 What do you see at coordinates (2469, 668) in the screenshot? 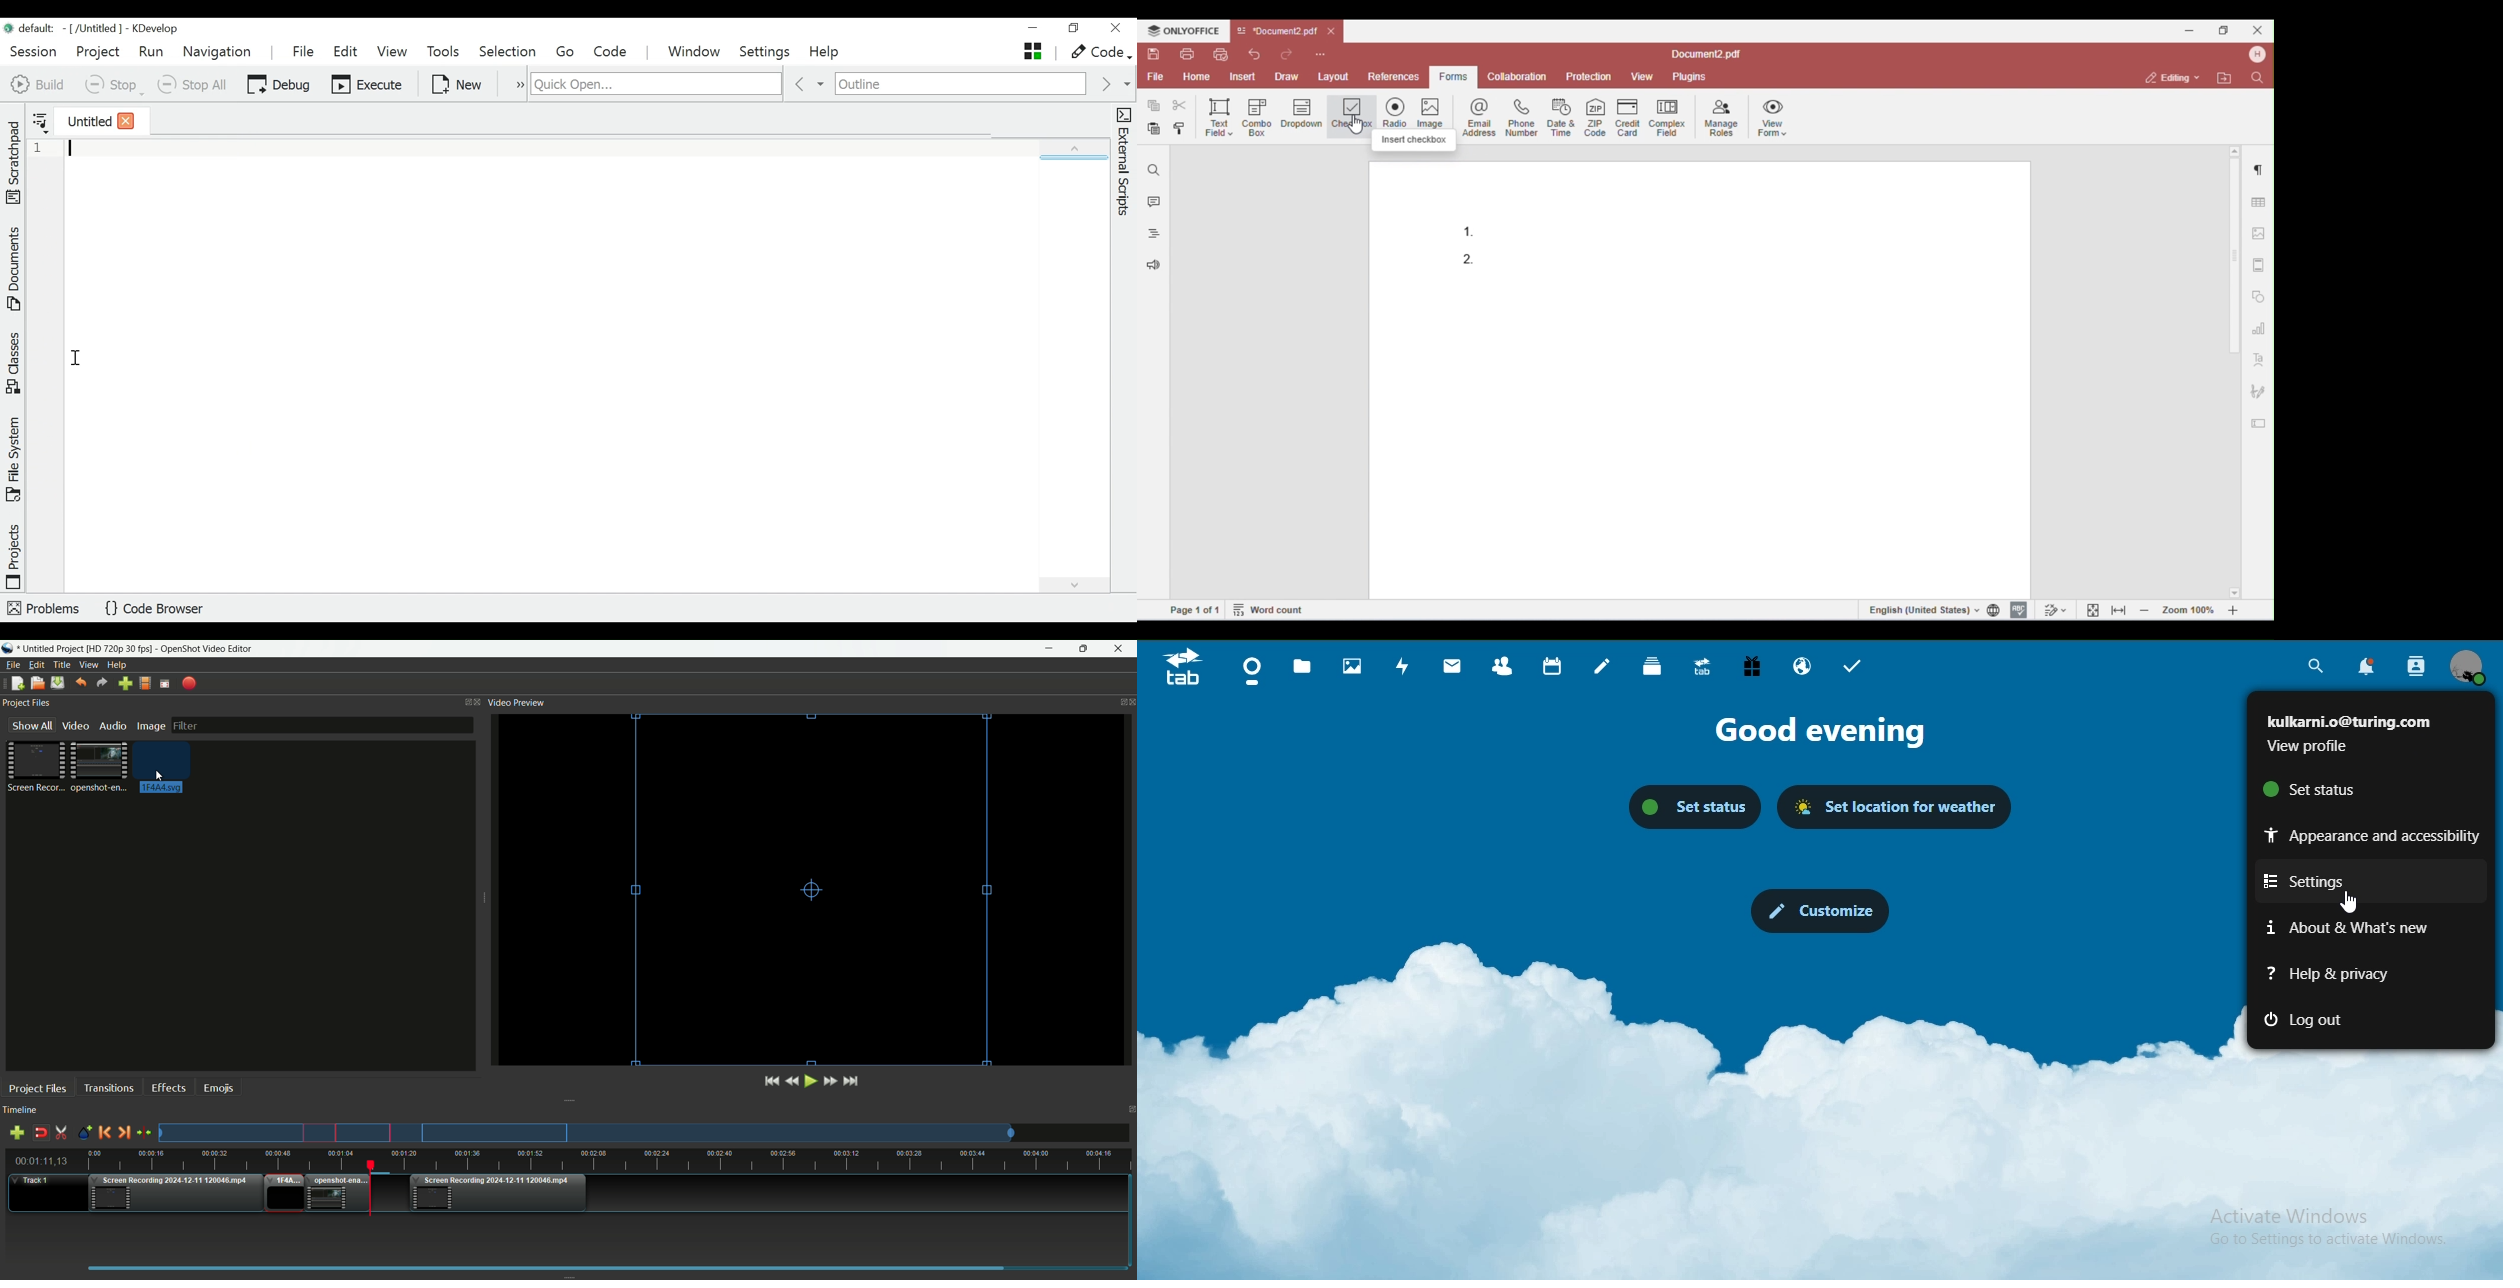
I see `manage profile` at bounding box center [2469, 668].